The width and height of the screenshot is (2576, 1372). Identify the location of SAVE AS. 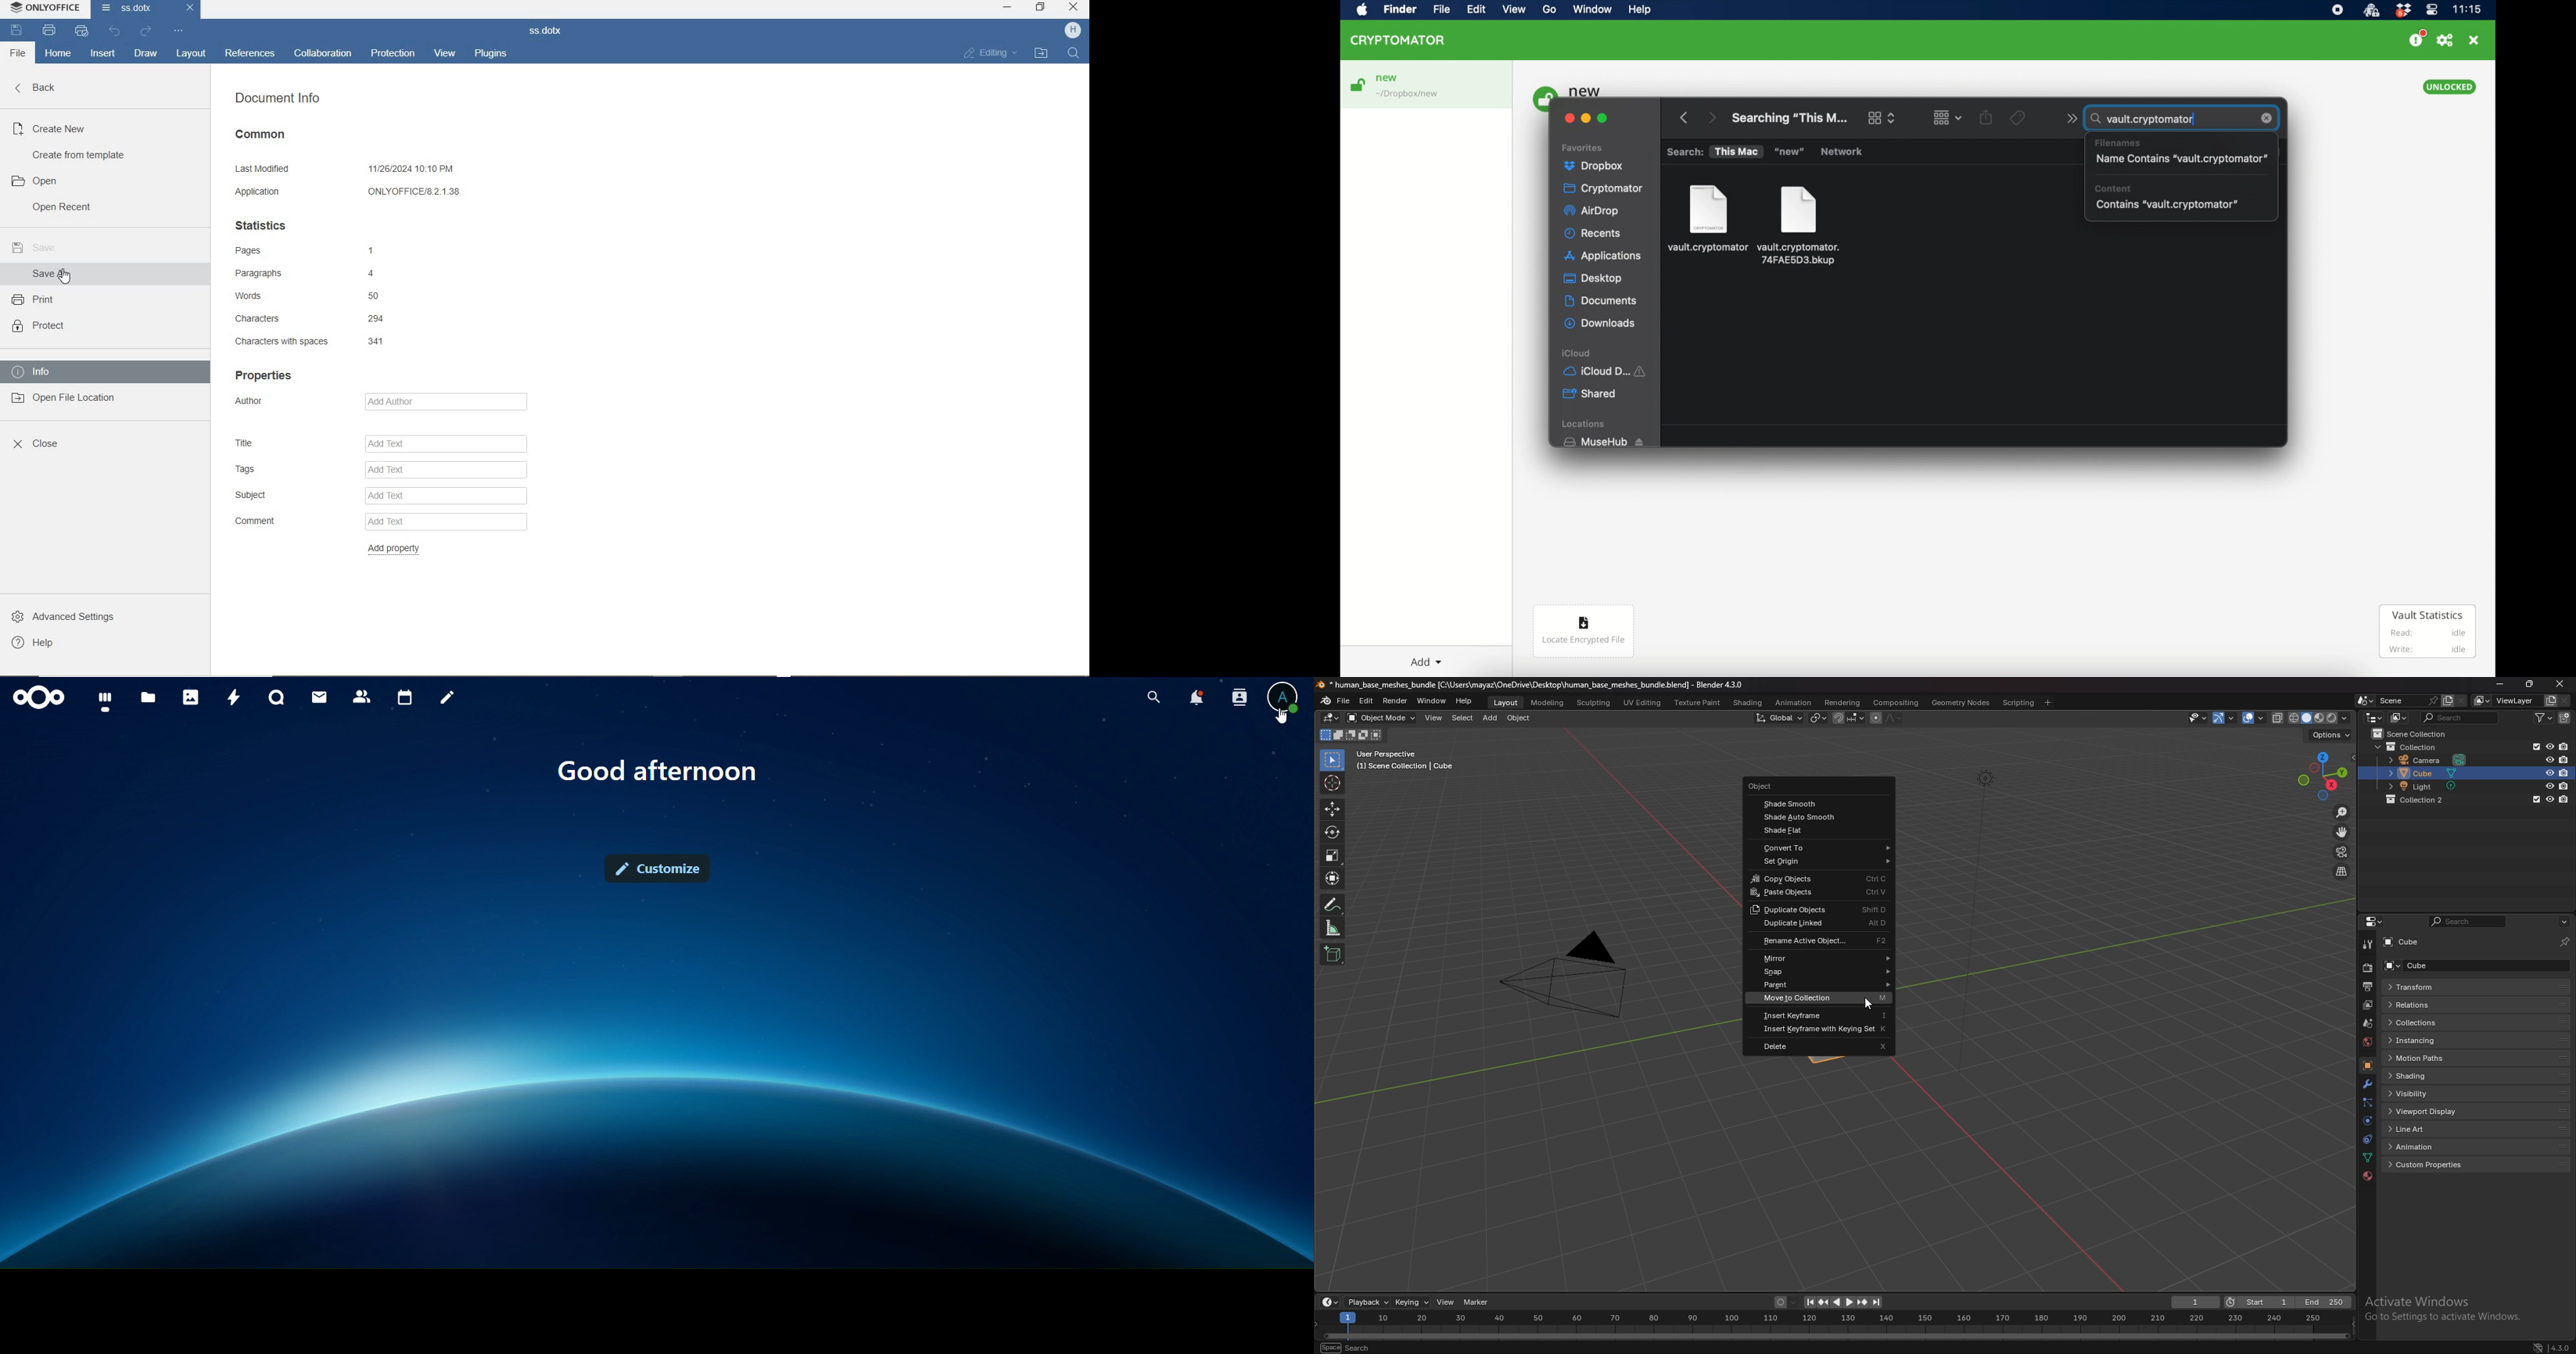
(47, 276).